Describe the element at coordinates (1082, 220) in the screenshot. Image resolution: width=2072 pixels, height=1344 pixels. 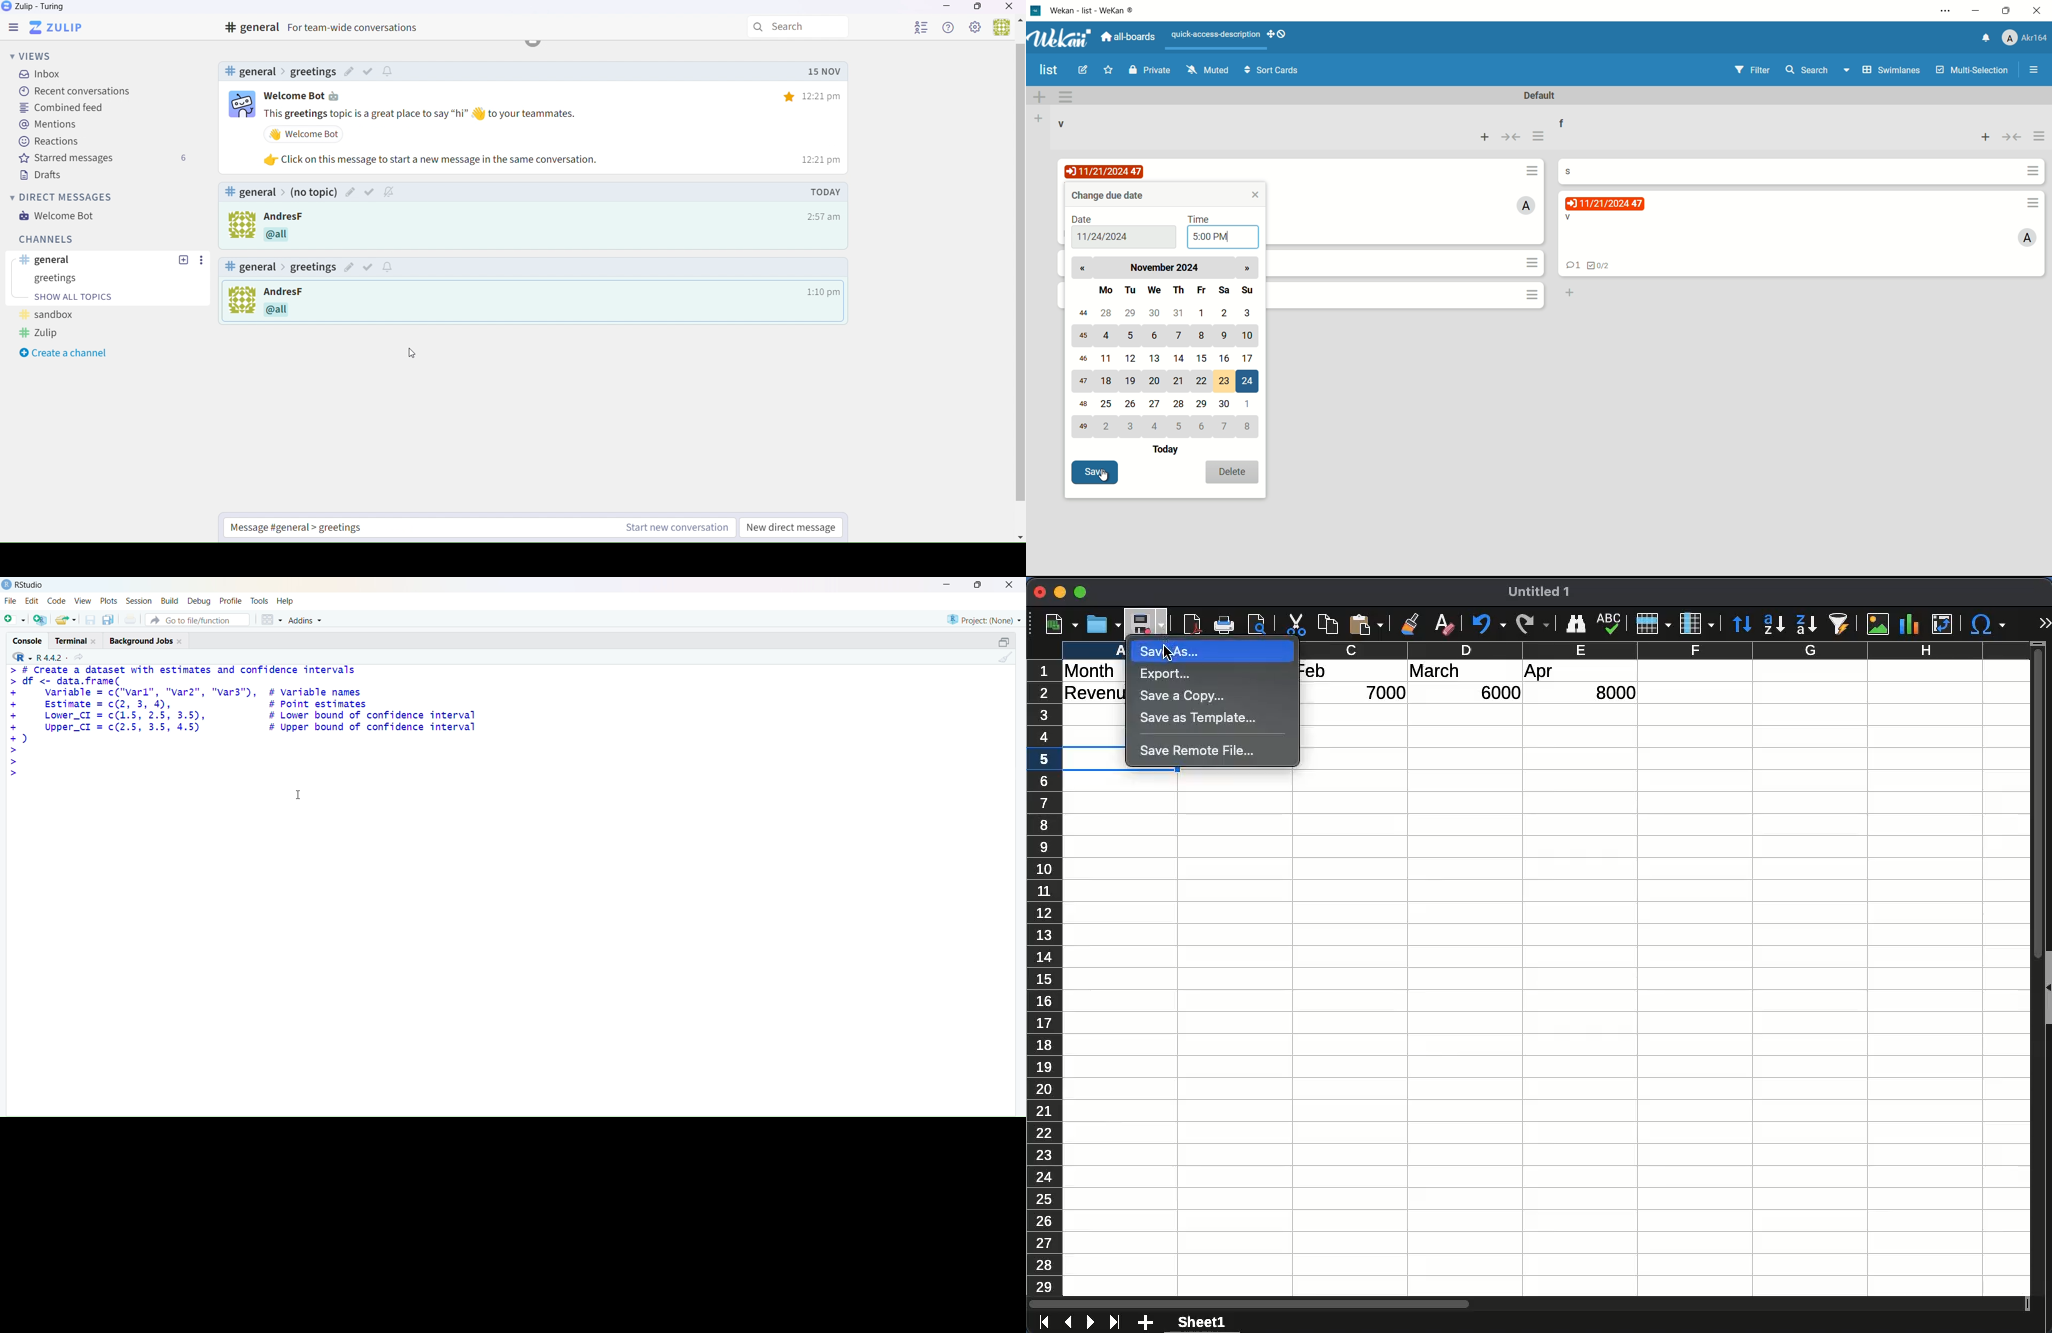
I see `date` at that location.